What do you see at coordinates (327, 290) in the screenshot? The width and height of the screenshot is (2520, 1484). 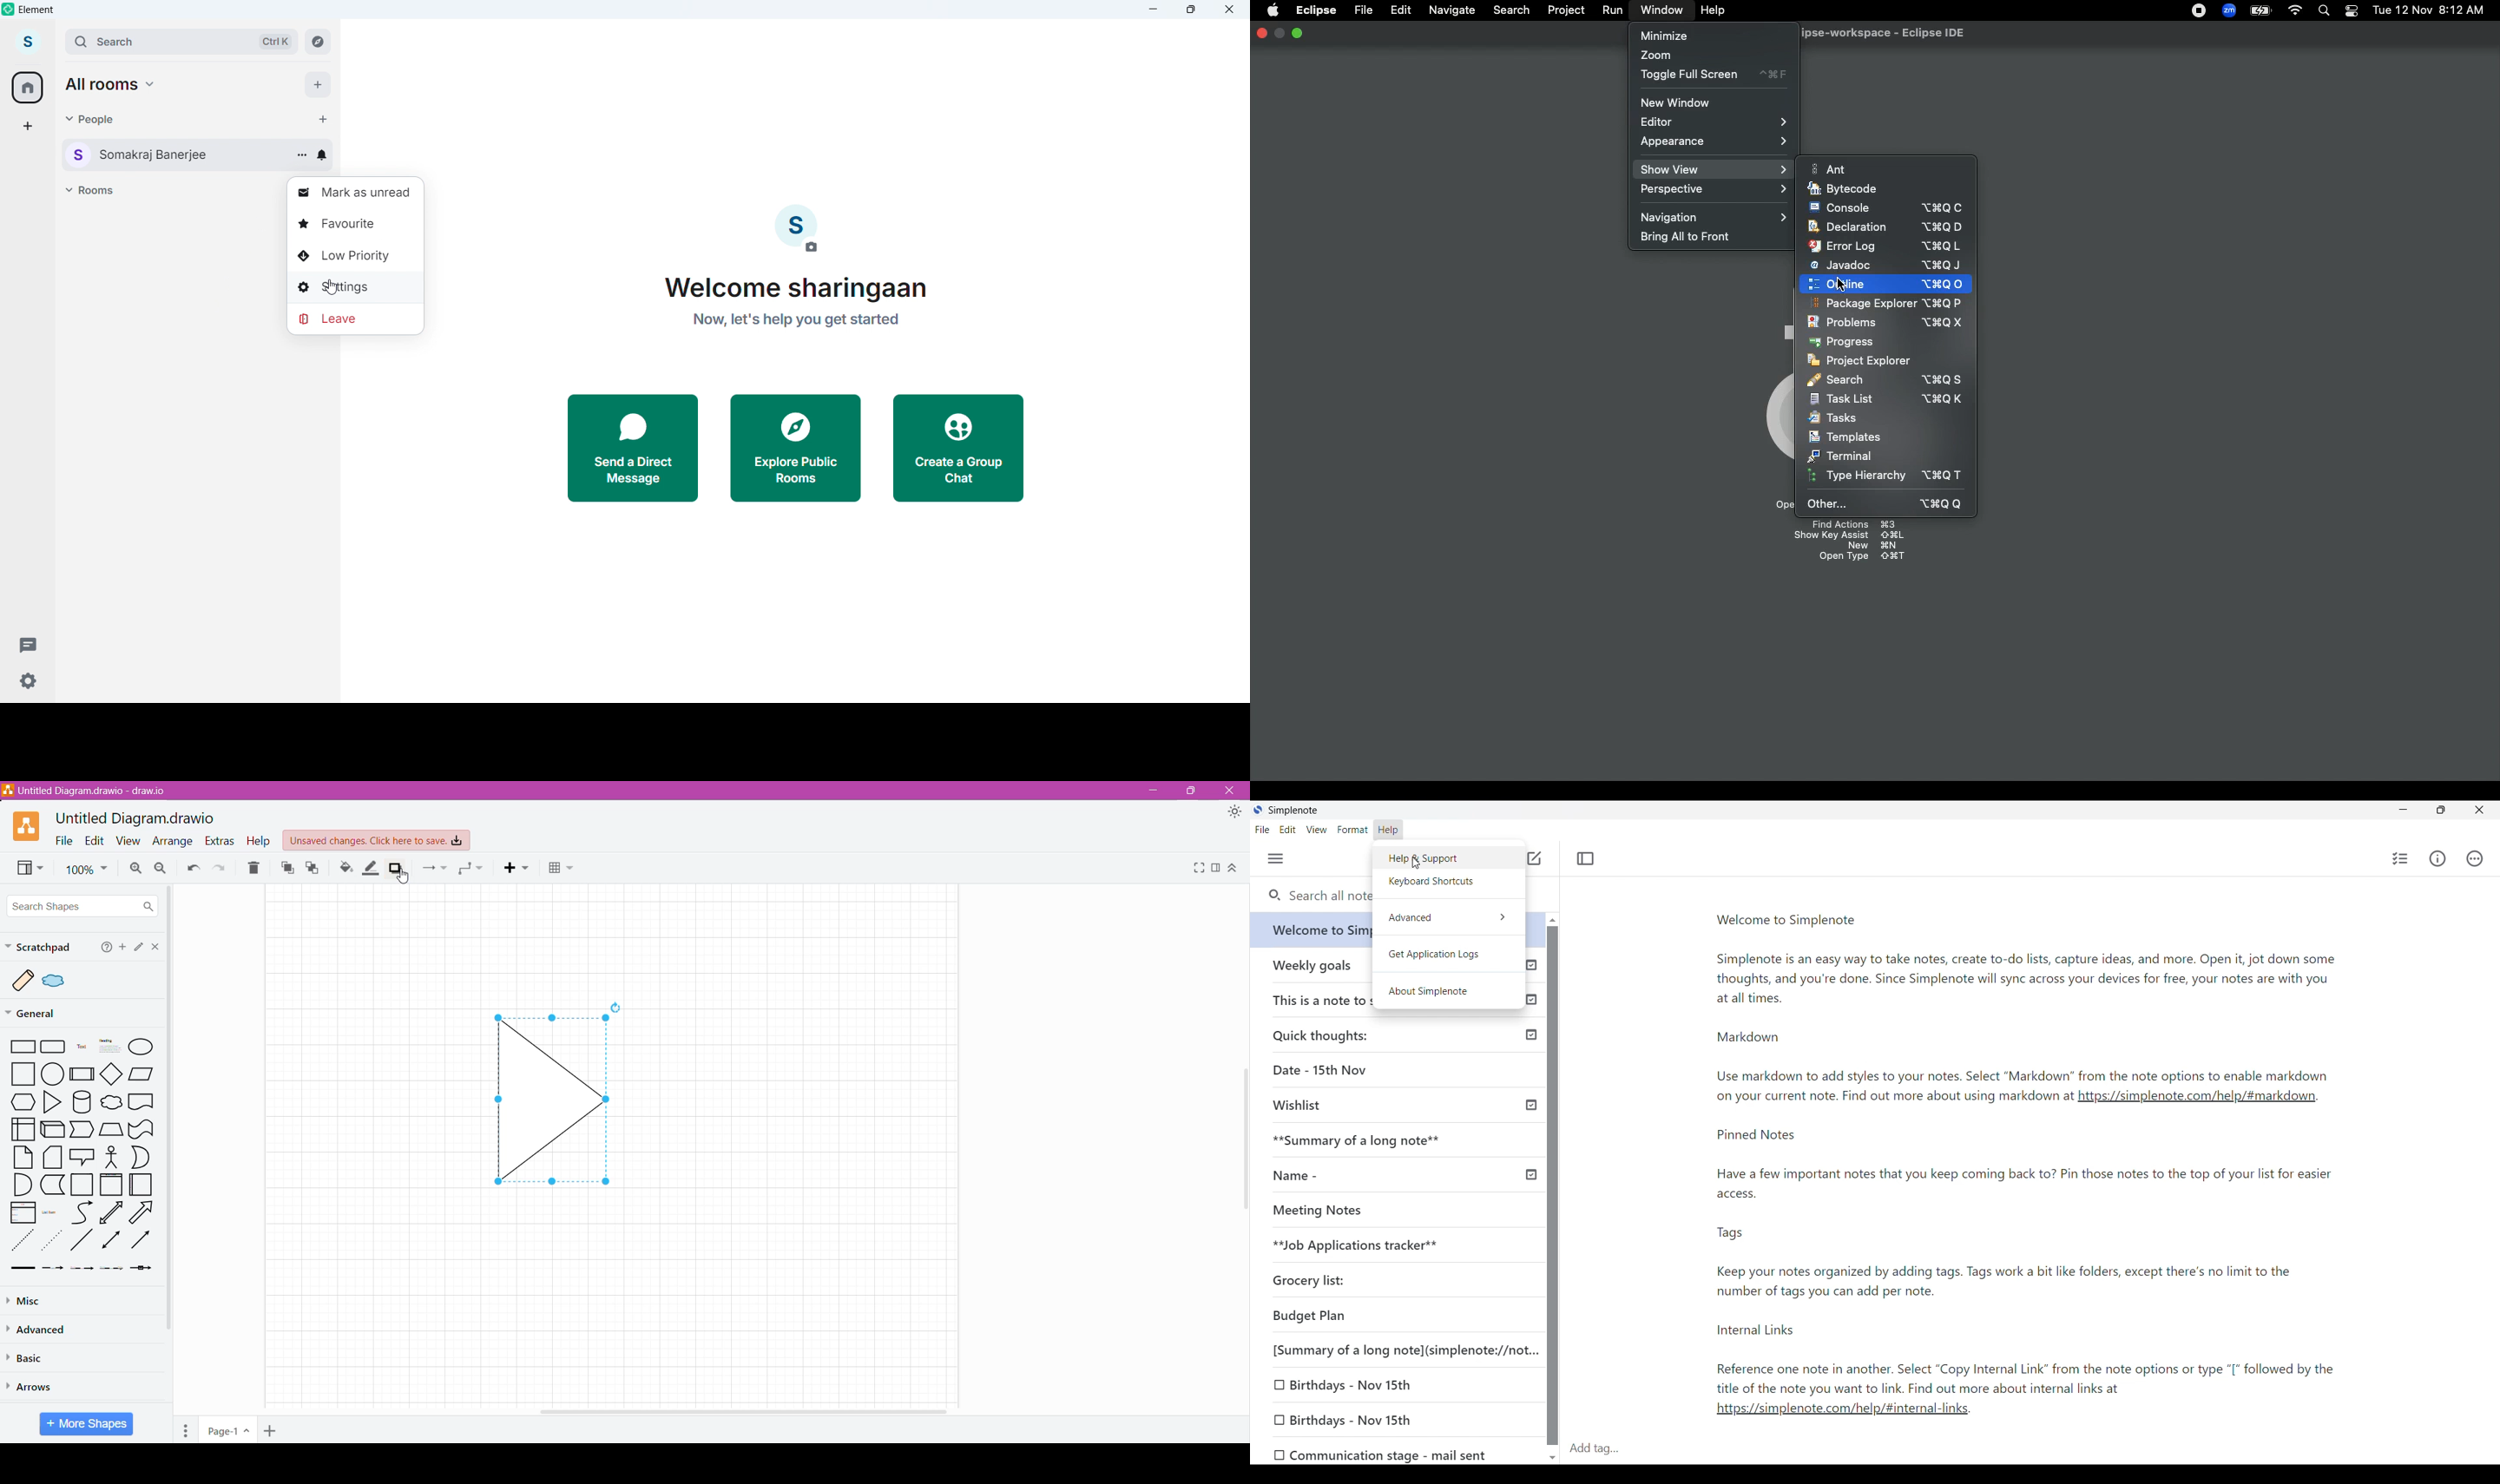 I see `cursor movement` at bounding box center [327, 290].